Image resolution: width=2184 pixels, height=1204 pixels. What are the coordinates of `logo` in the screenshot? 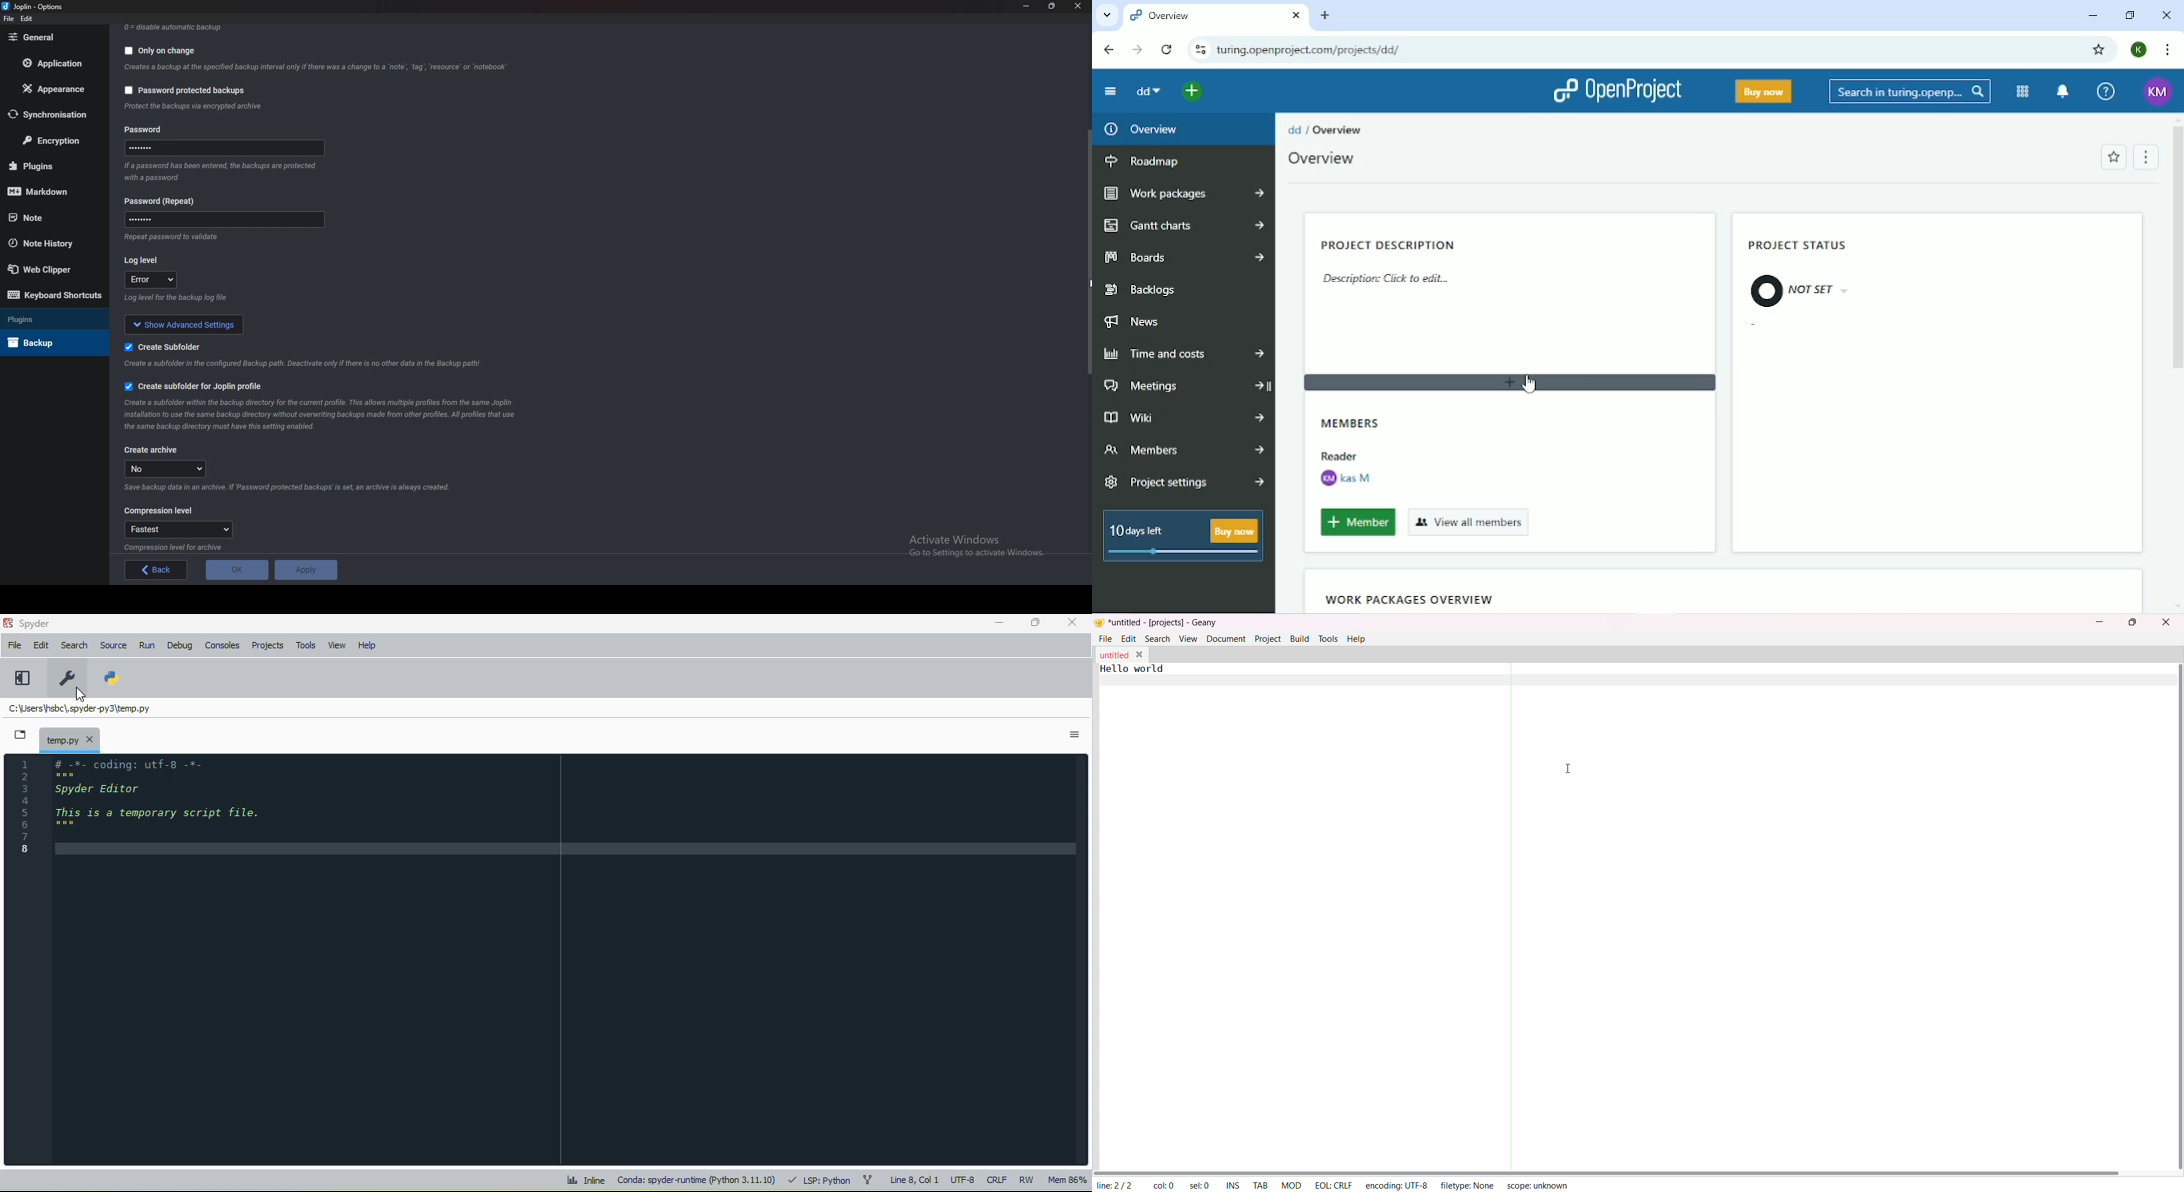 It's located at (1099, 624).